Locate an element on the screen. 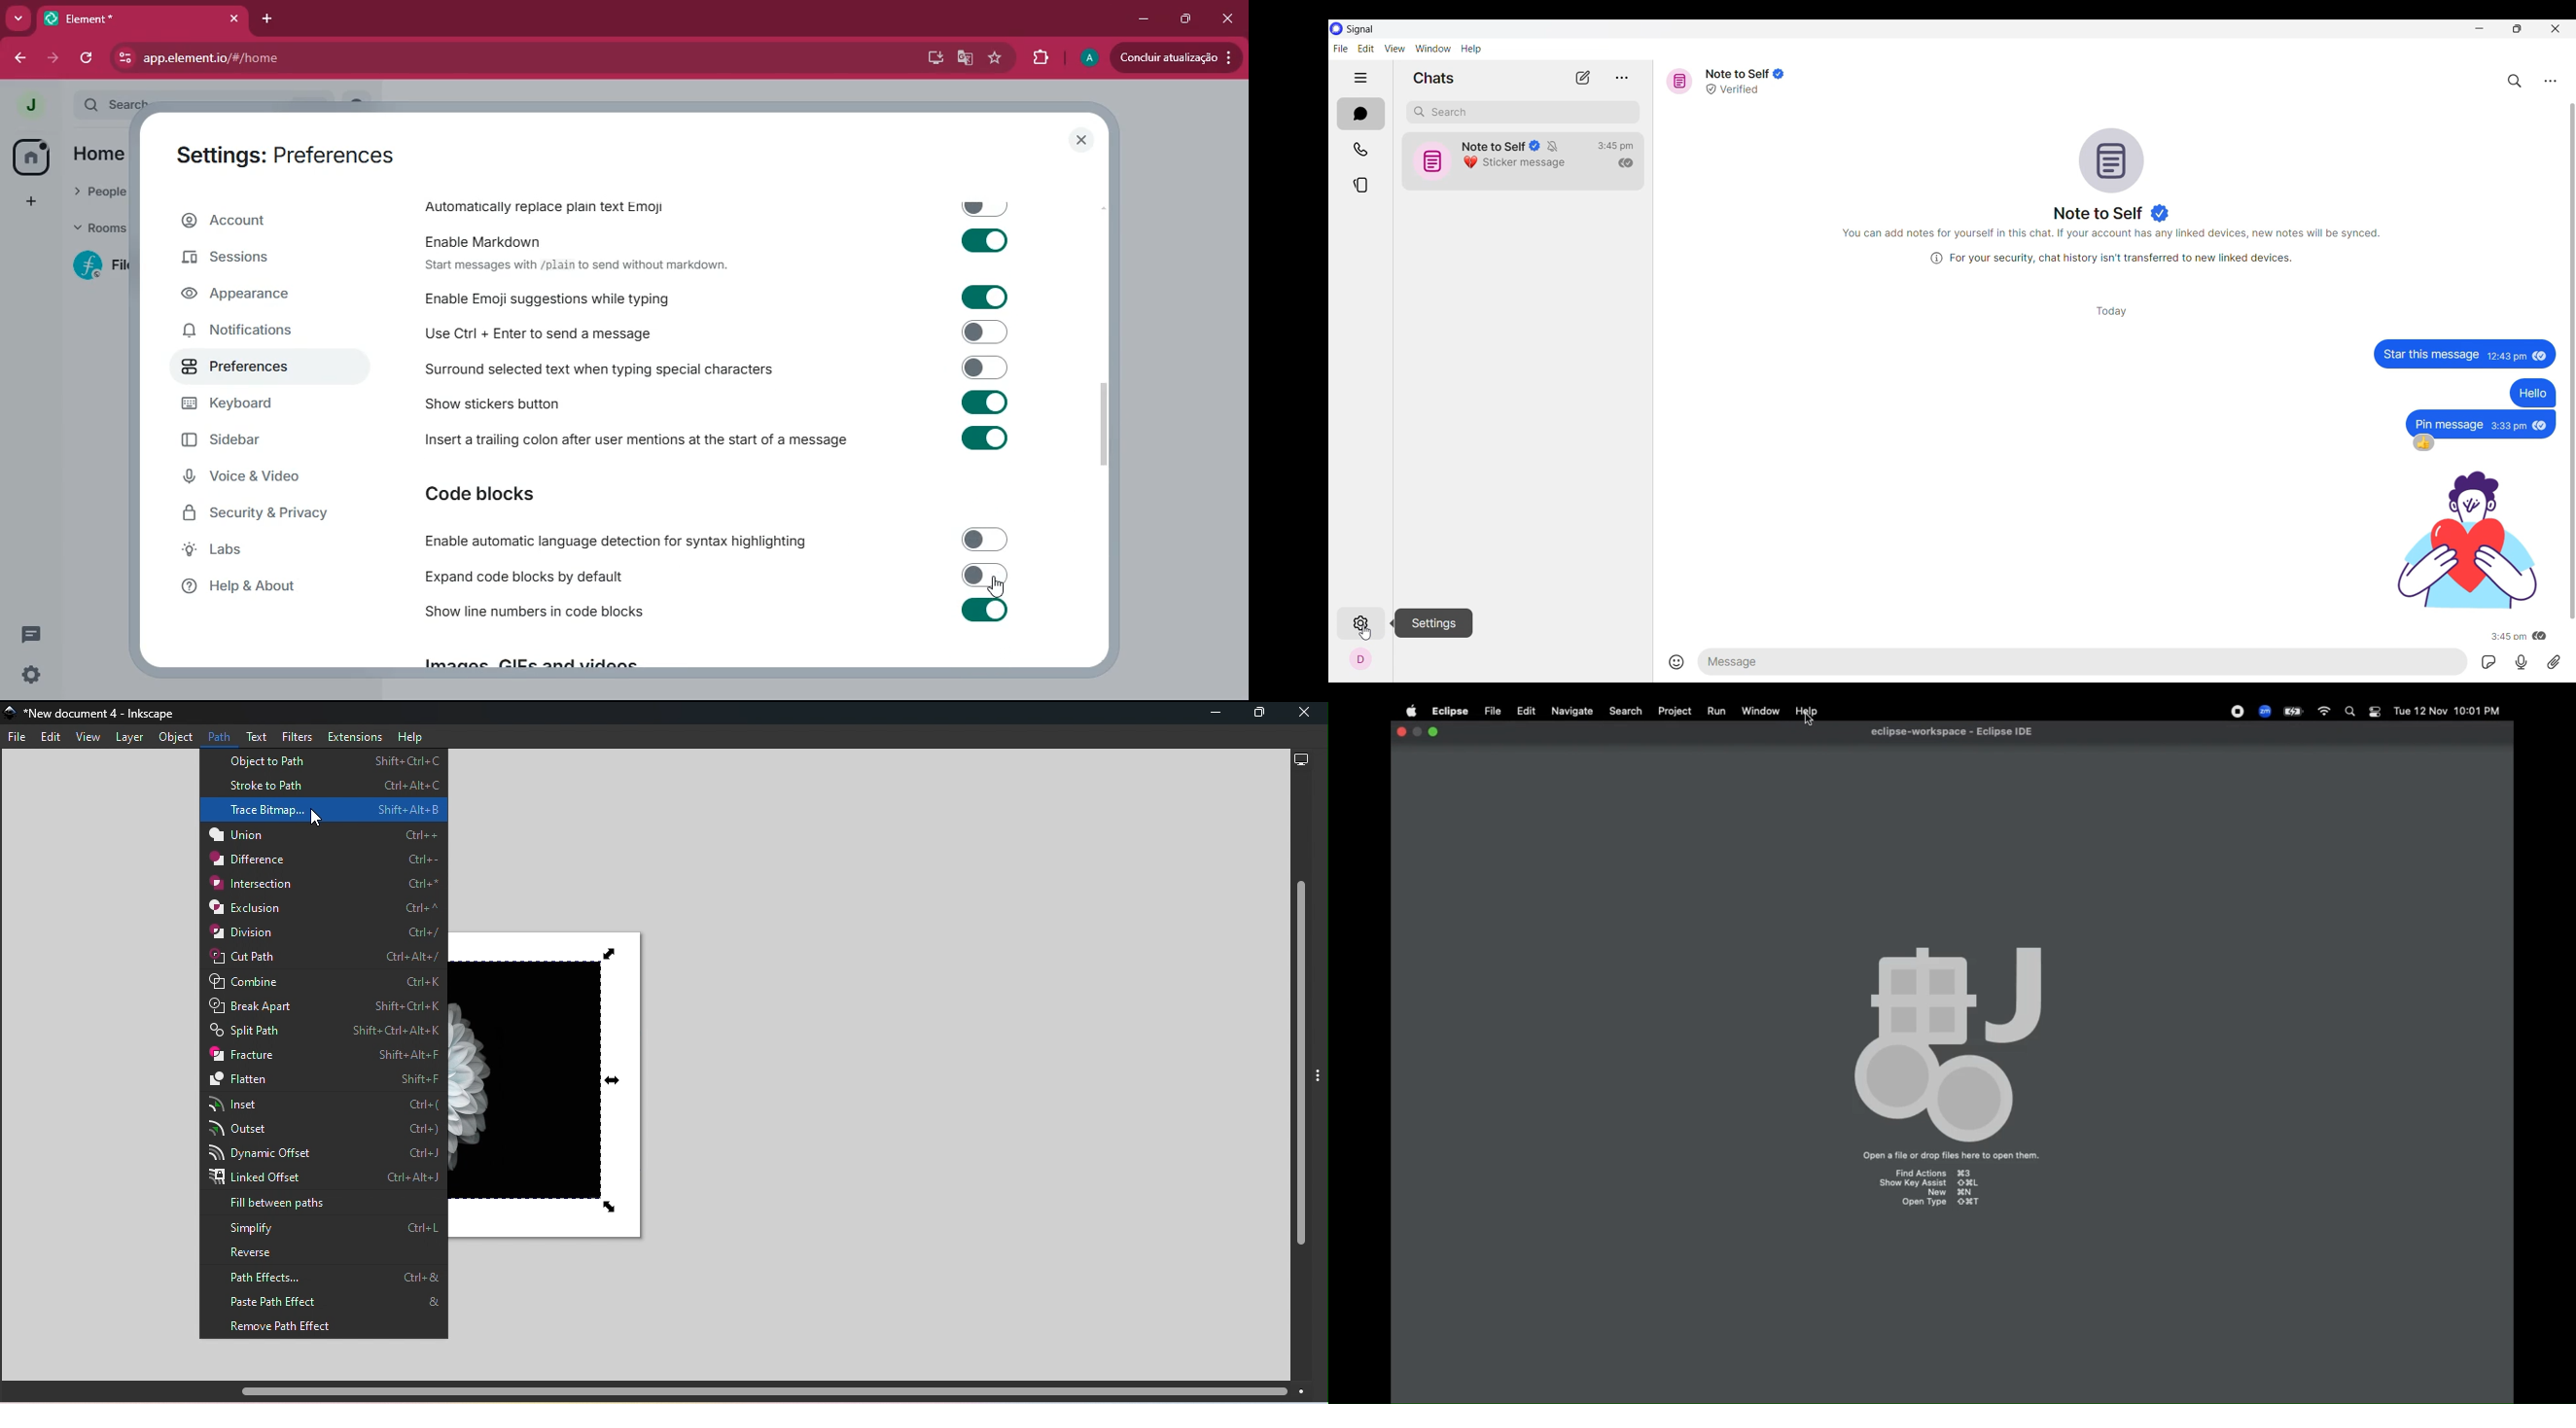 Image resolution: width=2576 pixels, height=1428 pixels. Time of last conversation is located at coordinates (1616, 146).